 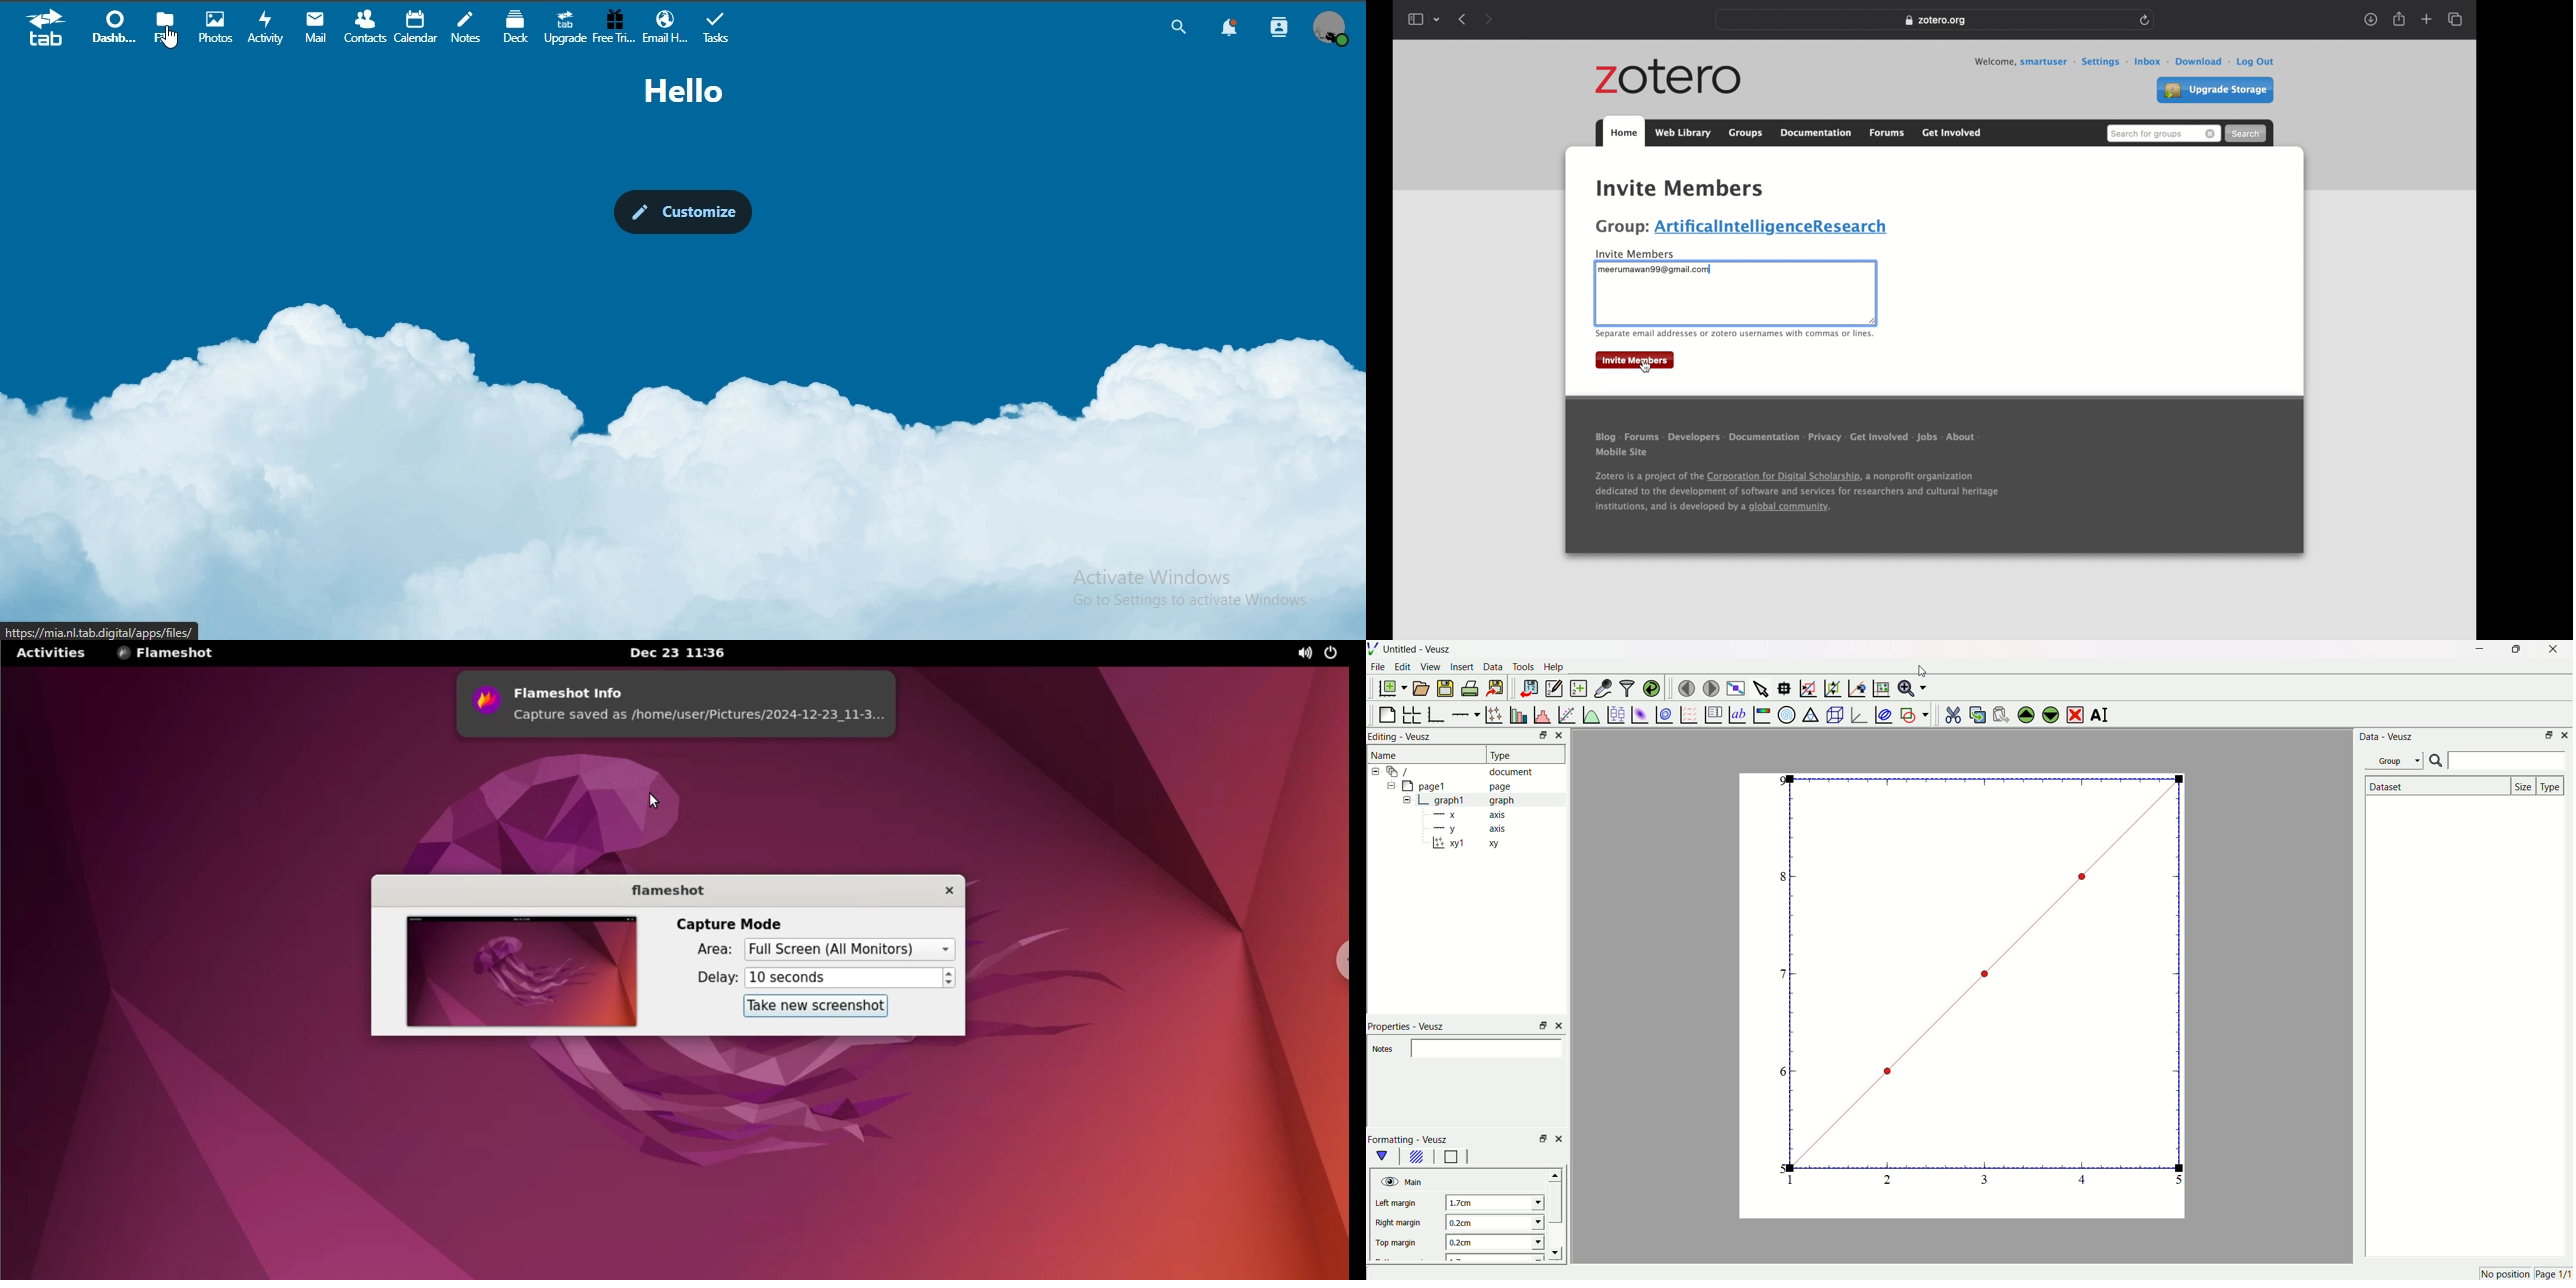 I want to click on remove the widgets, so click(x=2075, y=714).